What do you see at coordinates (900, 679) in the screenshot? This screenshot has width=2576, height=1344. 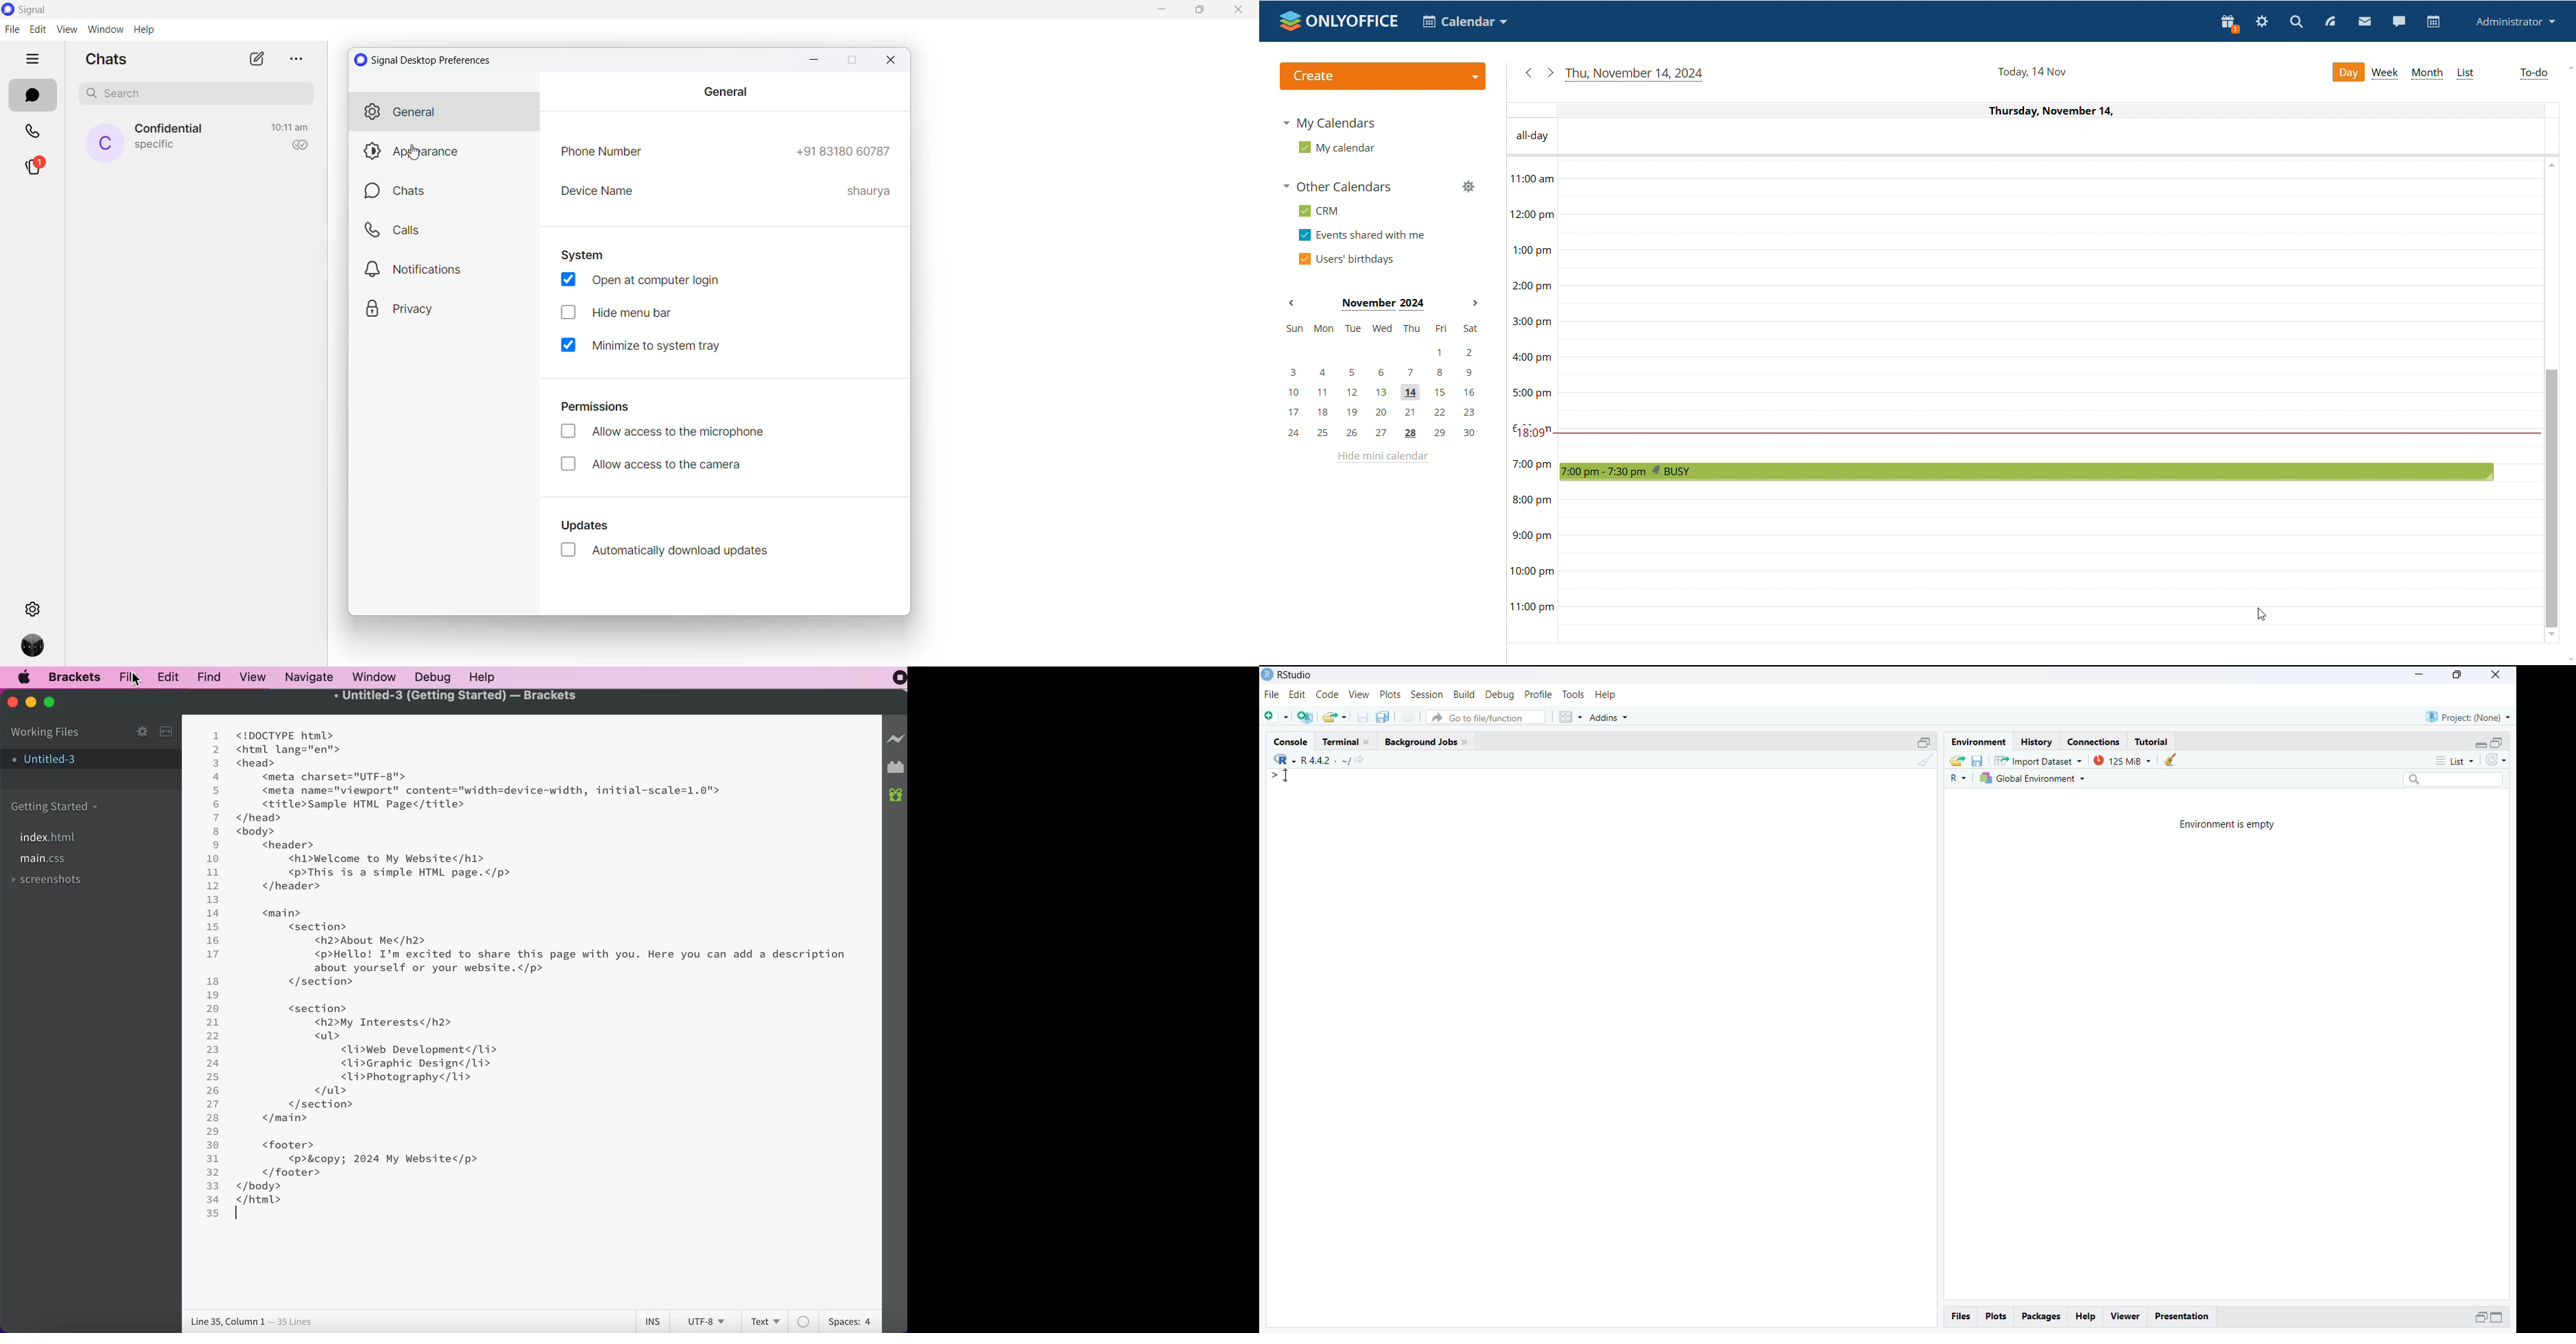 I see `recording stopped` at bounding box center [900, 679].